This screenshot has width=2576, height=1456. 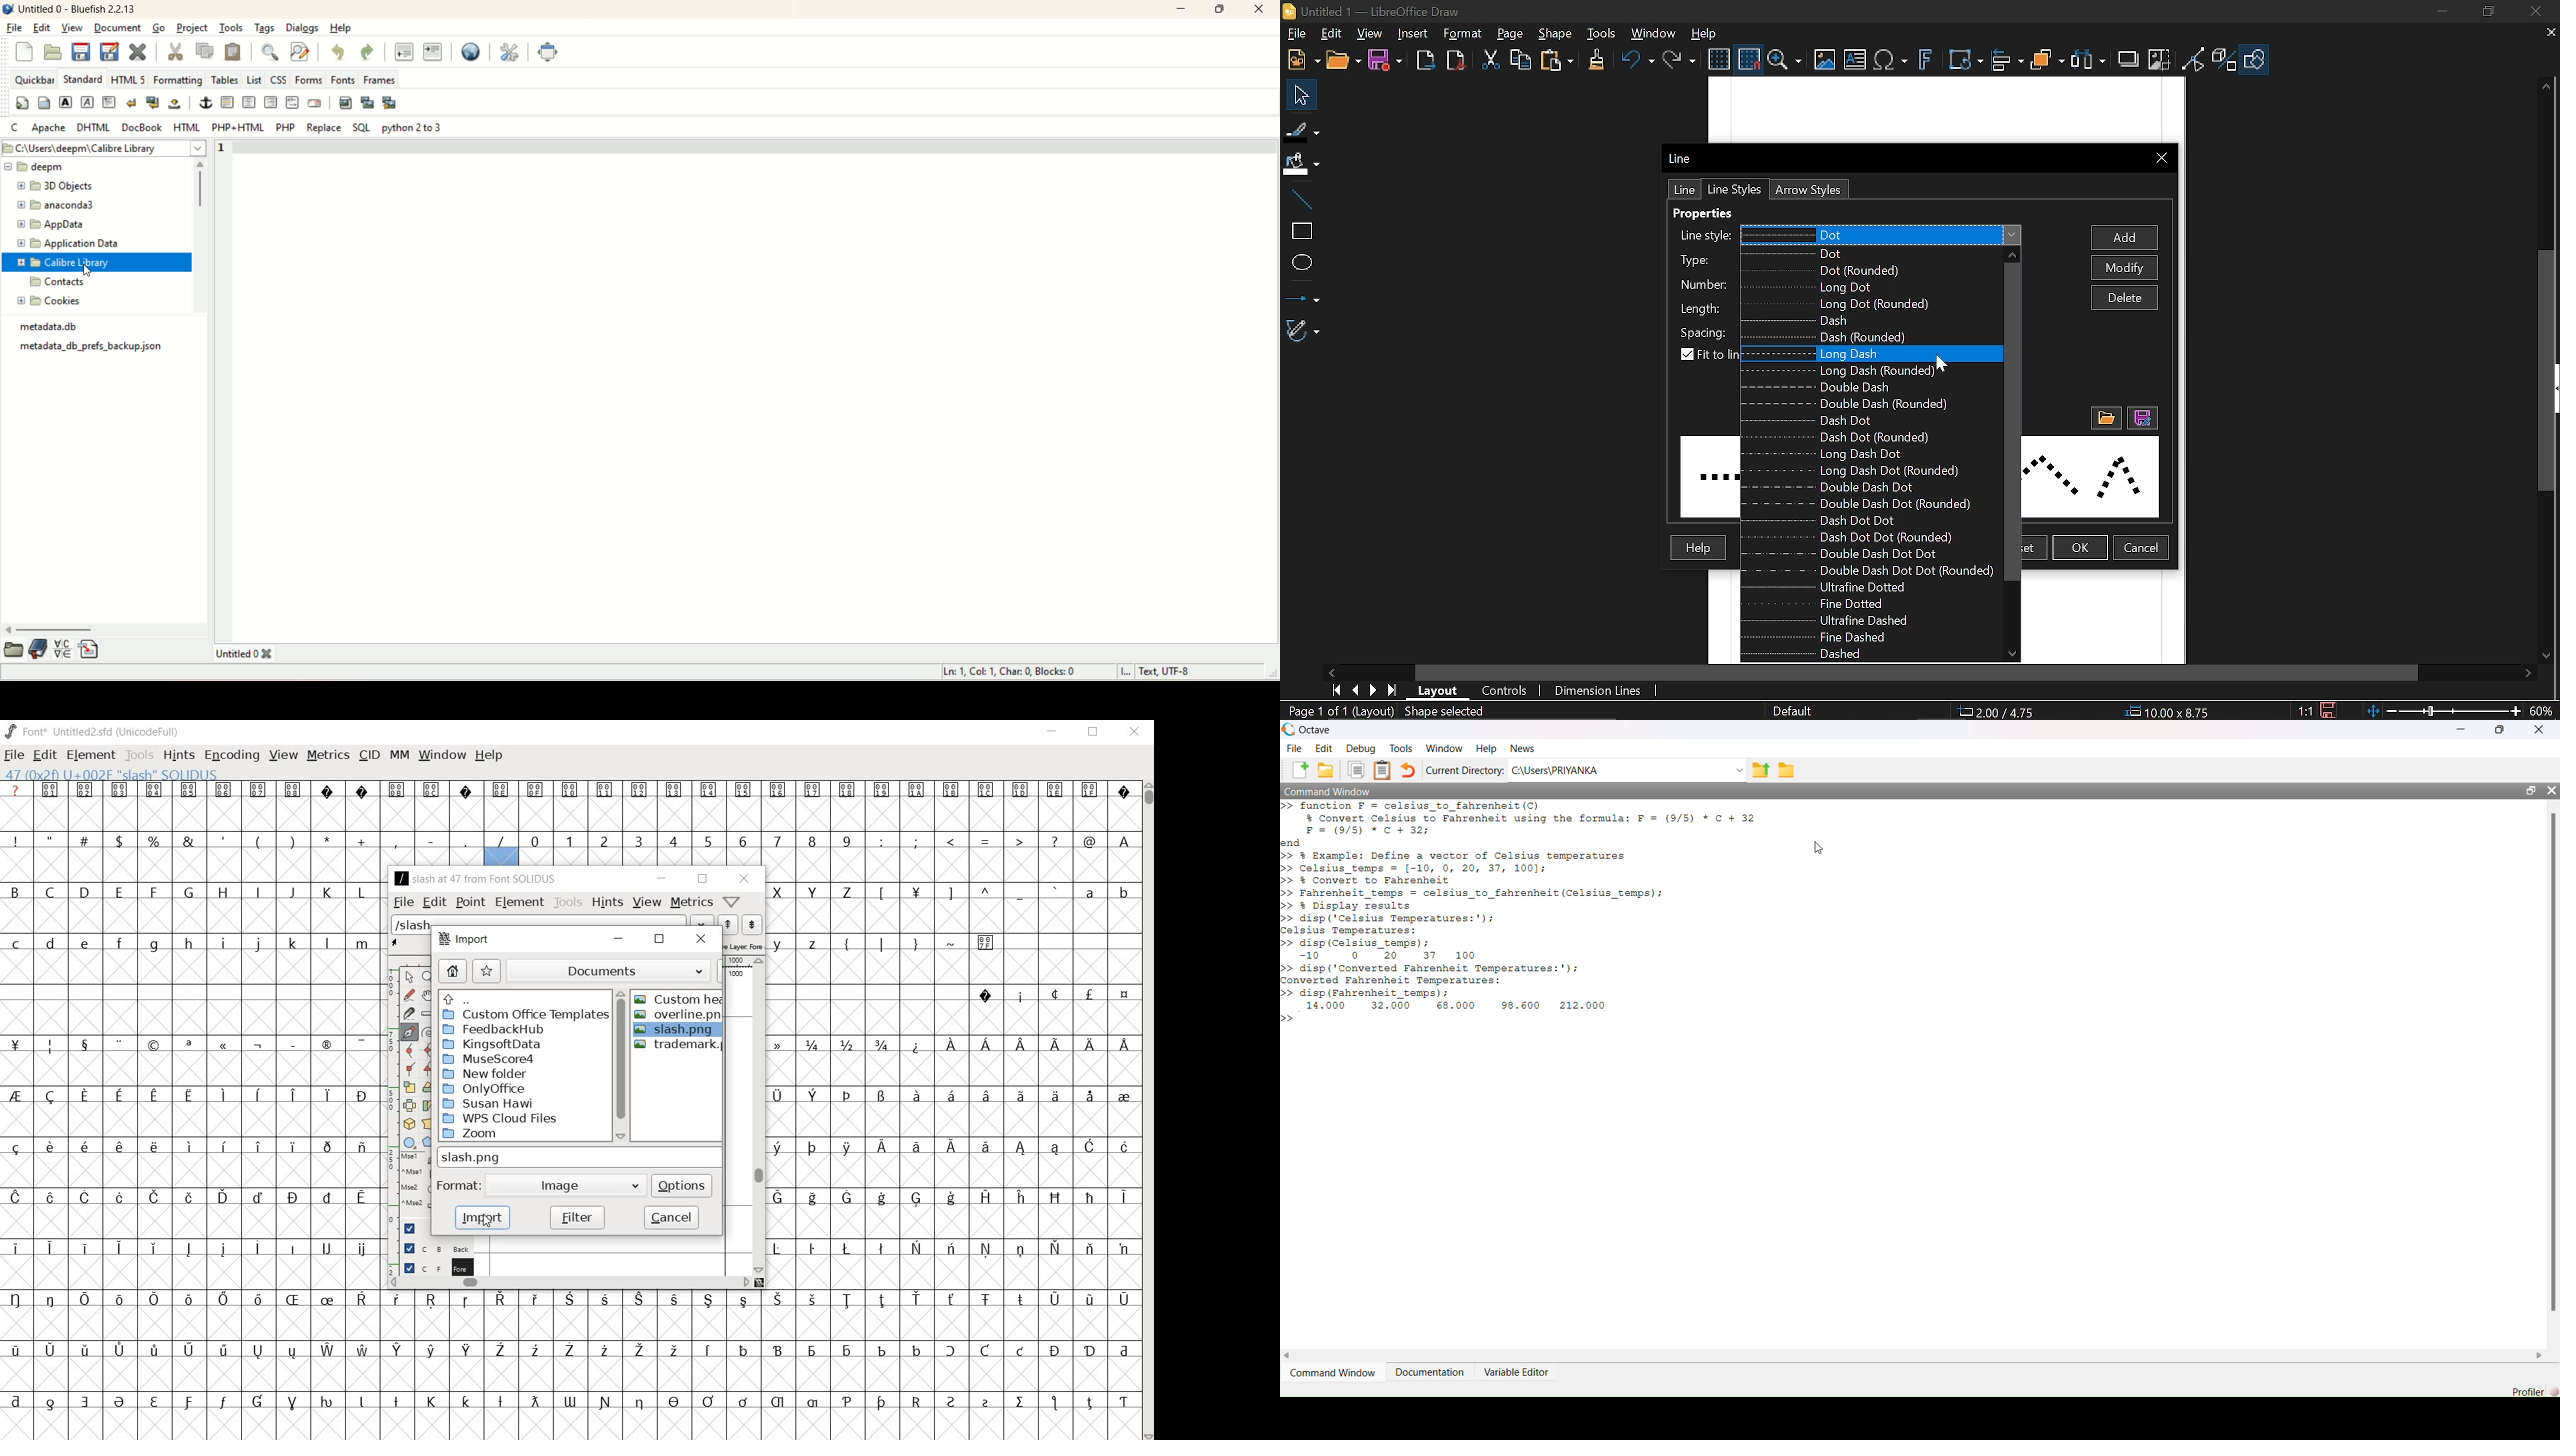 I want to click on help, so click(x=339, y=30).